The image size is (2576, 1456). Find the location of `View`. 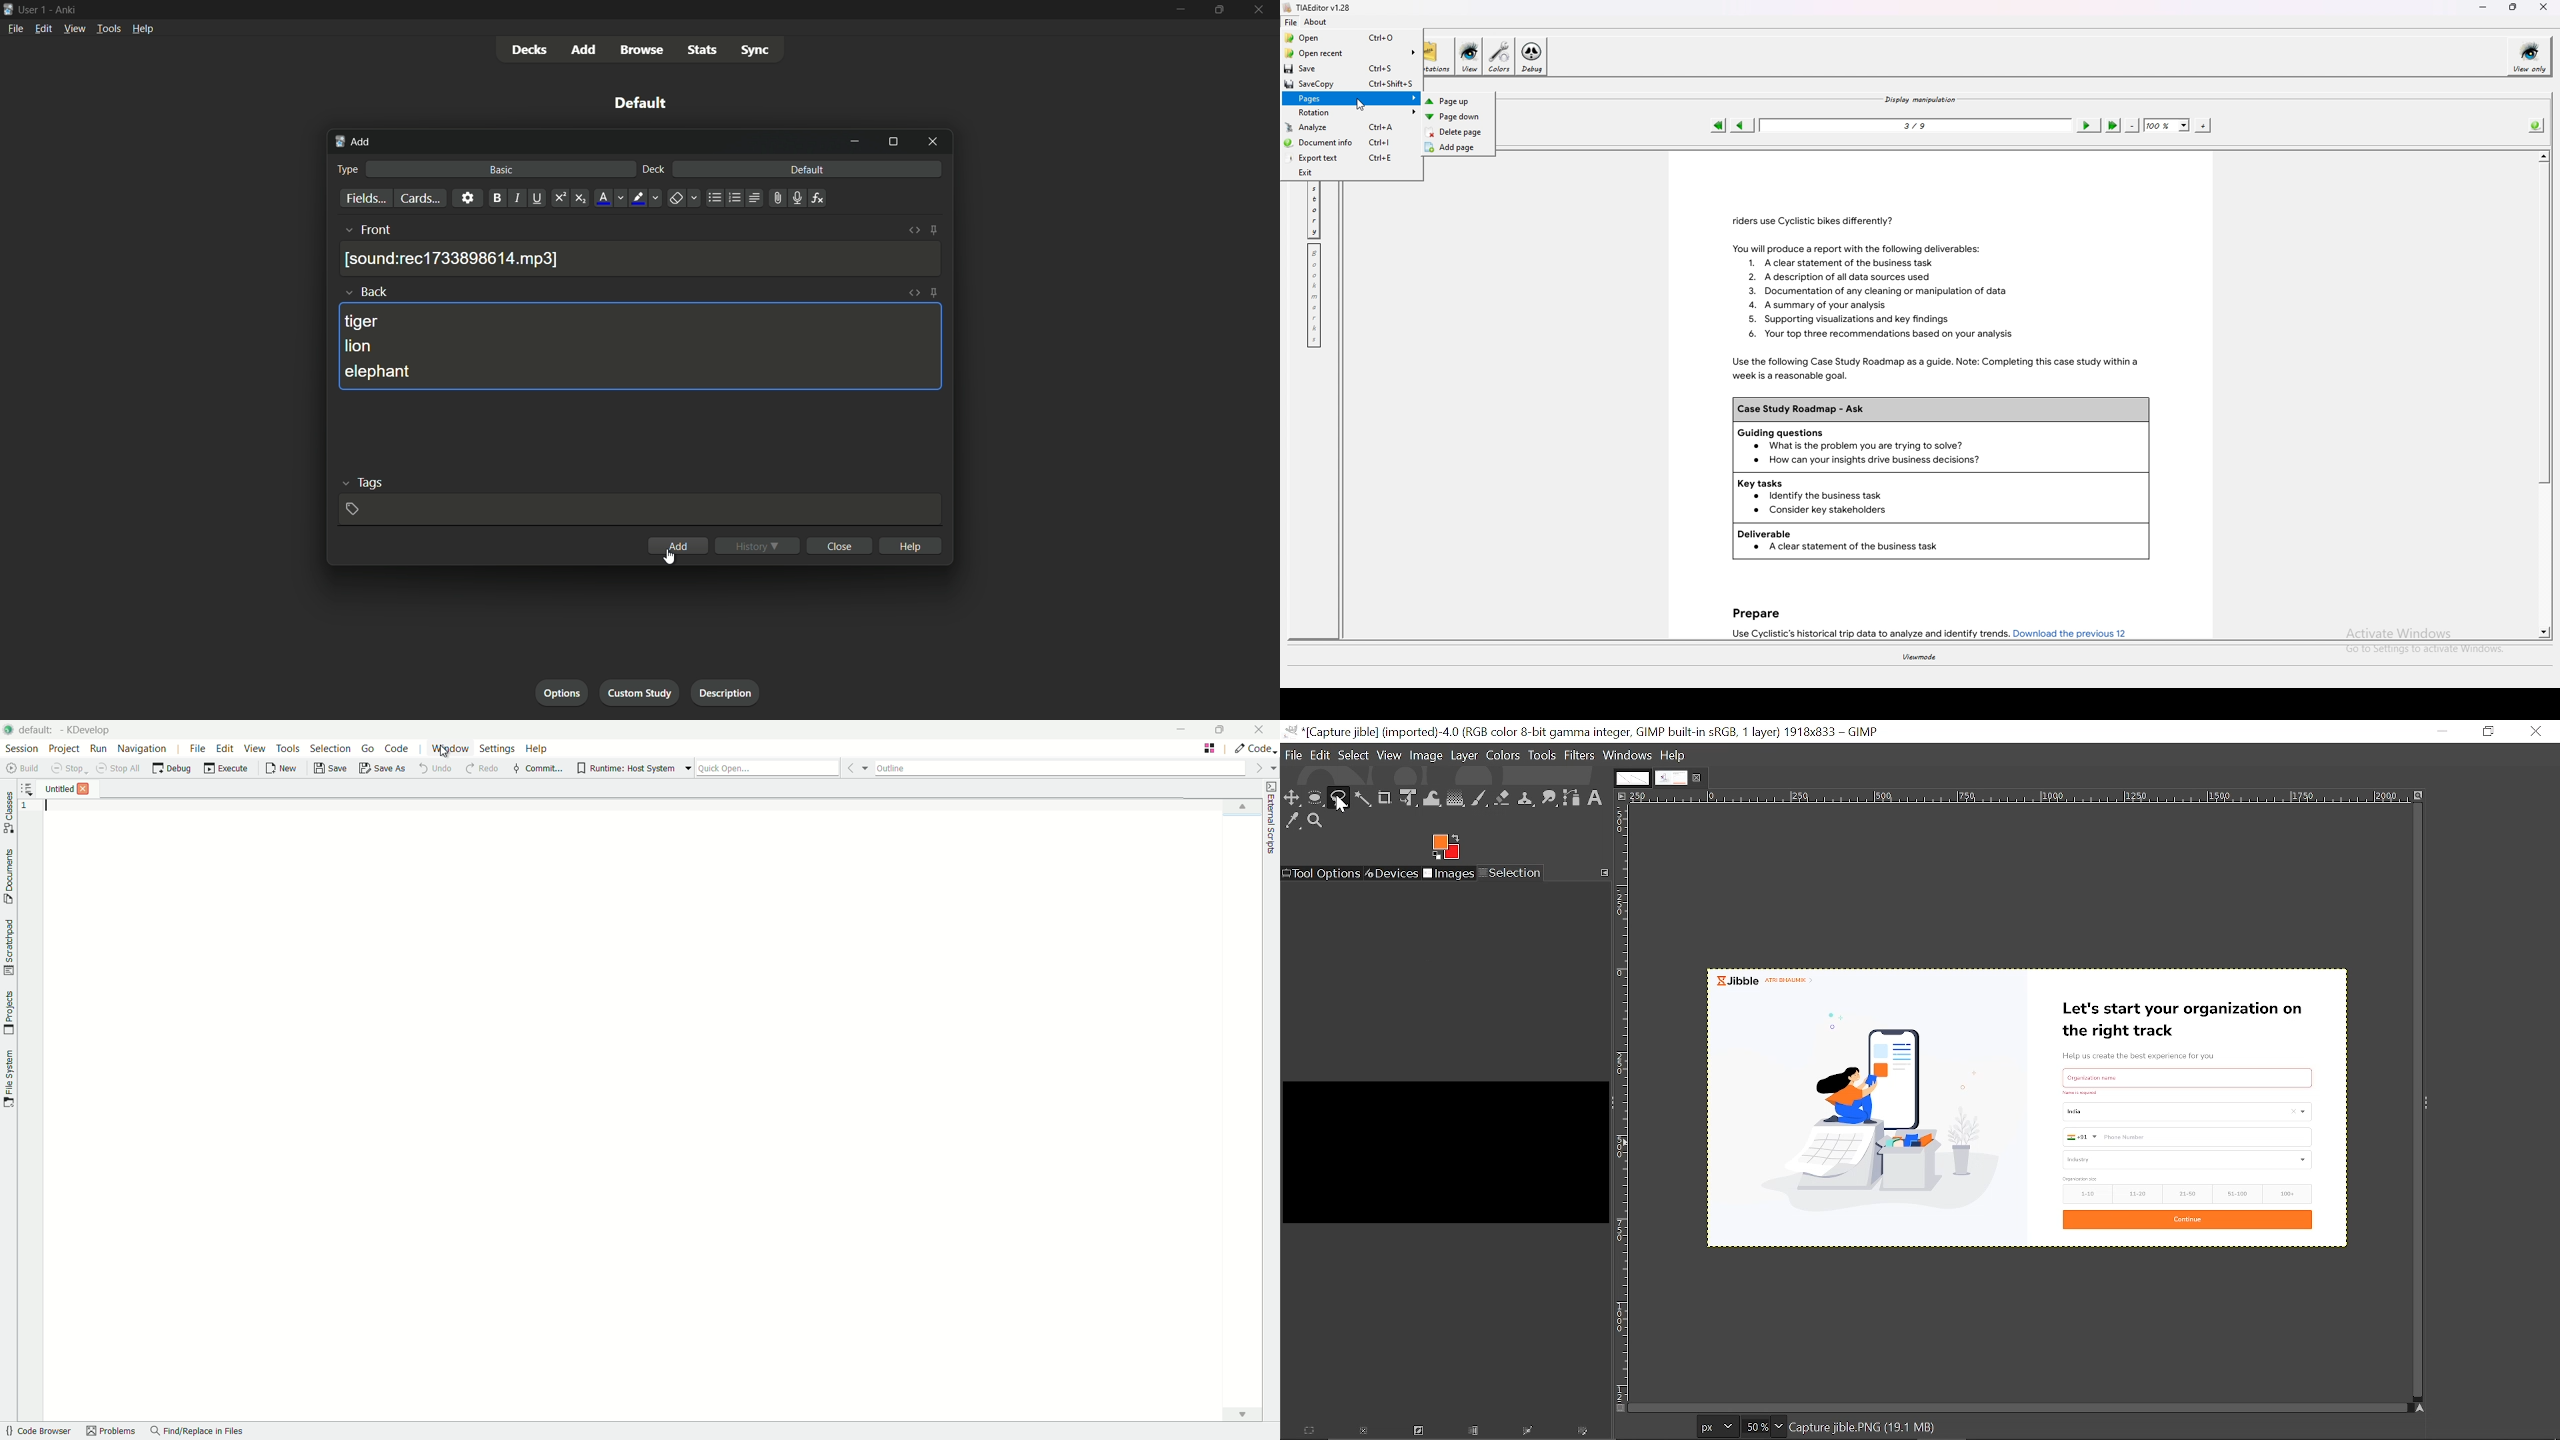

View is located at coordinates (1390, 755).